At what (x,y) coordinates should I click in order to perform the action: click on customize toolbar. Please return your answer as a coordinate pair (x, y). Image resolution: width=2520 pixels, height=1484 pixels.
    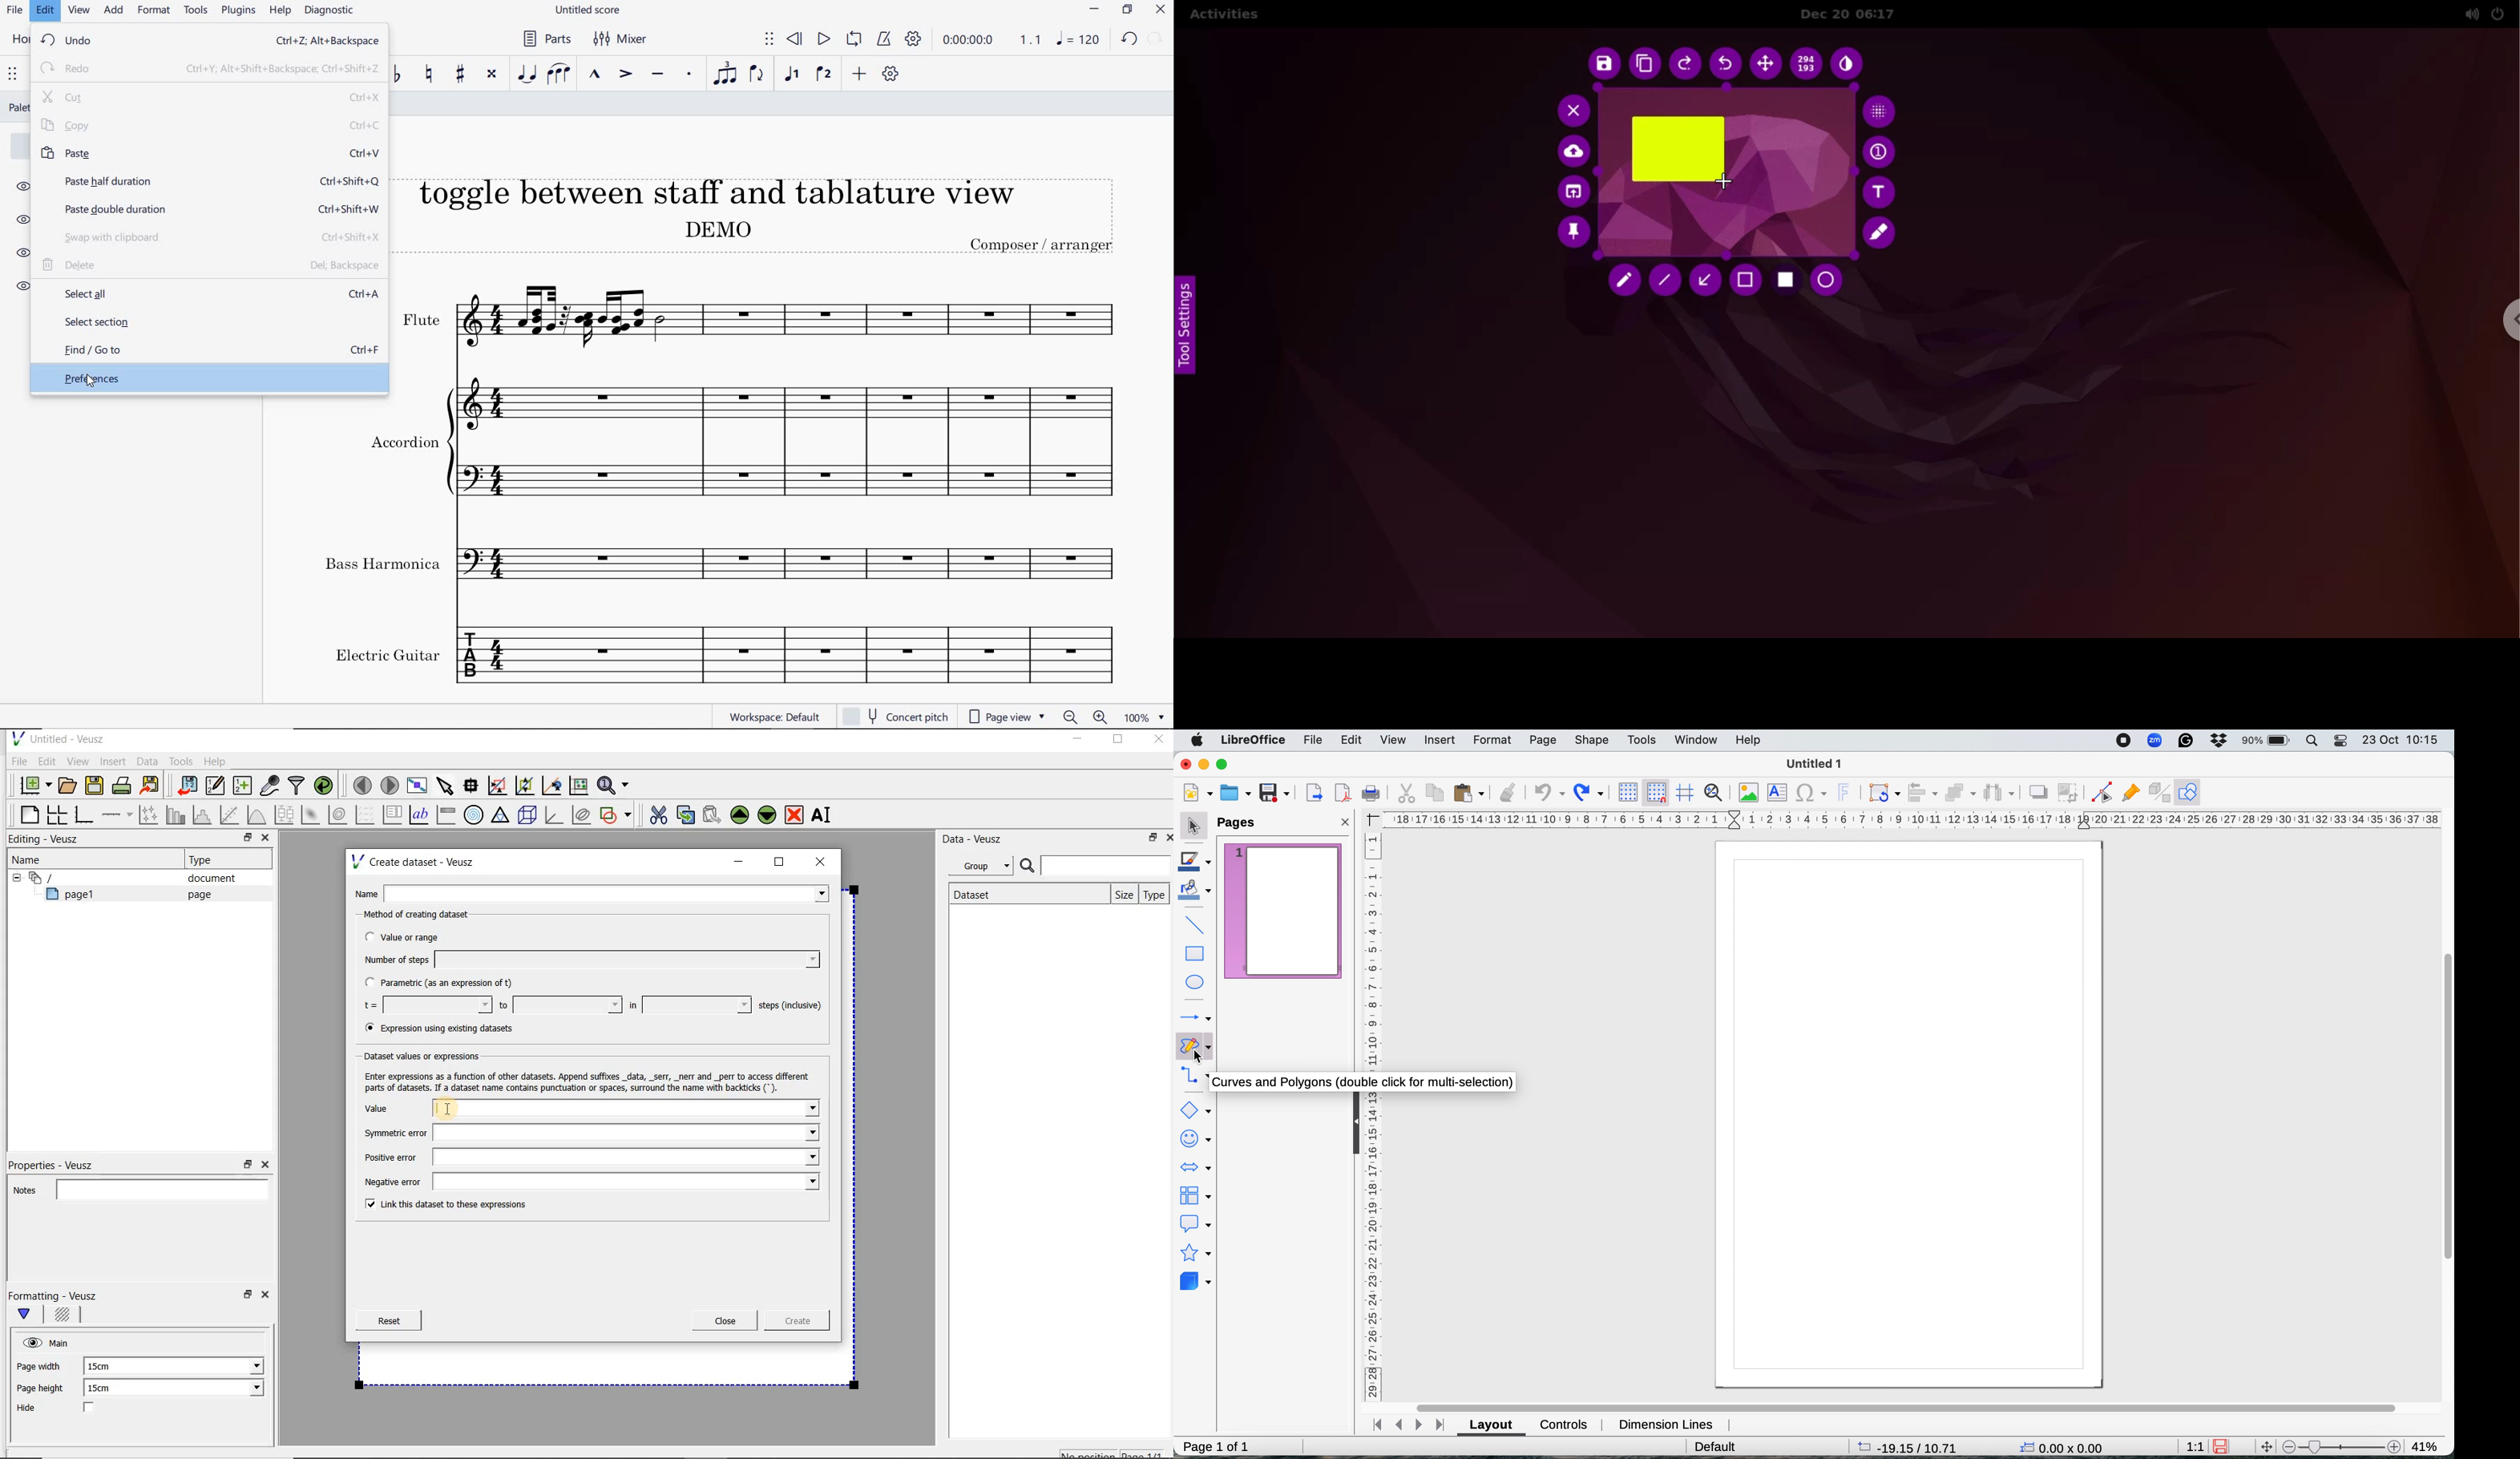
    Looking at the image, I should click on (893, 75).